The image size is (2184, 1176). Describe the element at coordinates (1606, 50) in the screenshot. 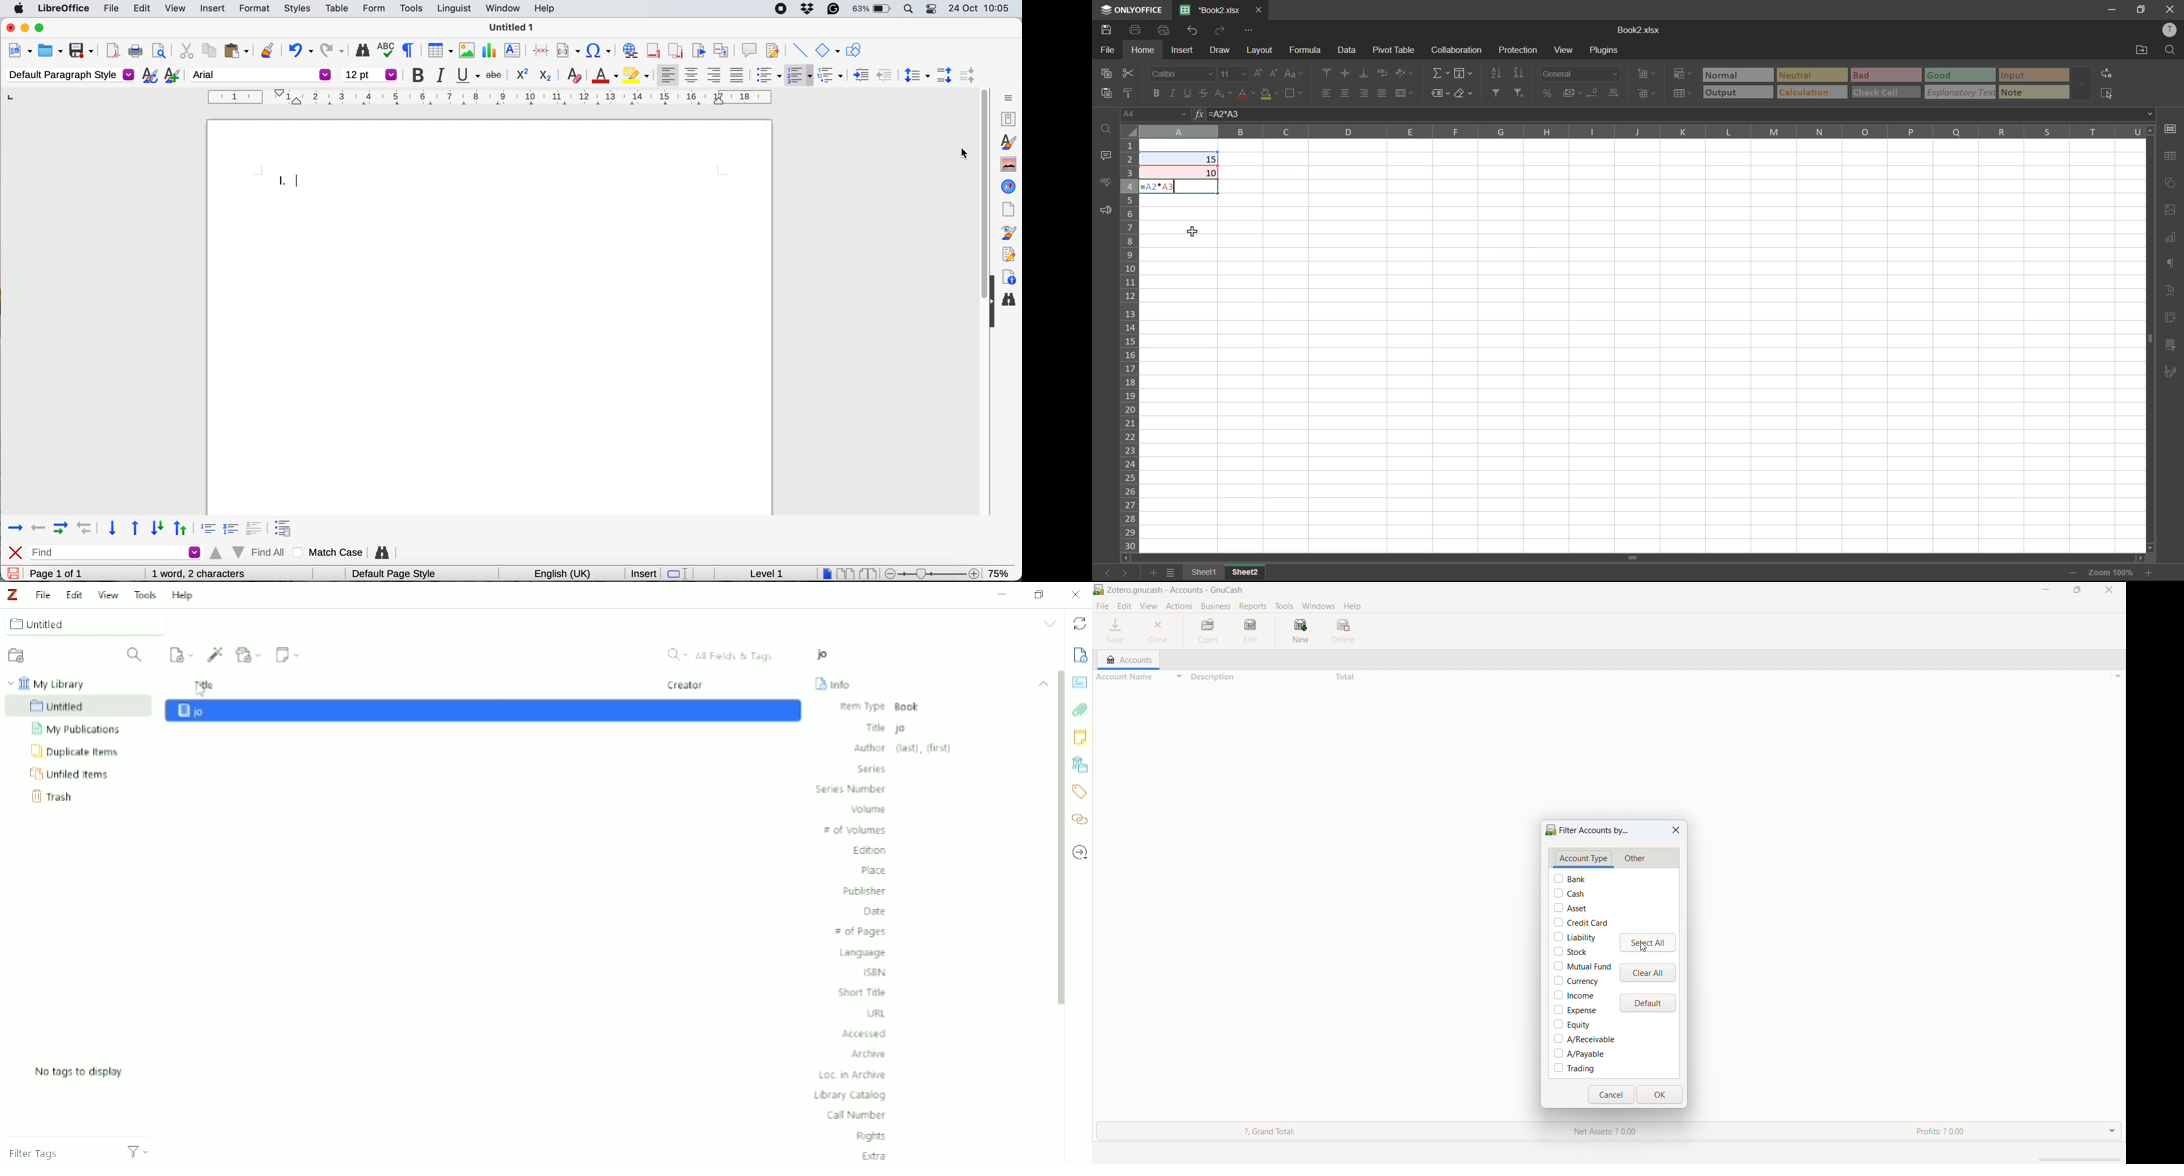

I see `plugins` at that location.